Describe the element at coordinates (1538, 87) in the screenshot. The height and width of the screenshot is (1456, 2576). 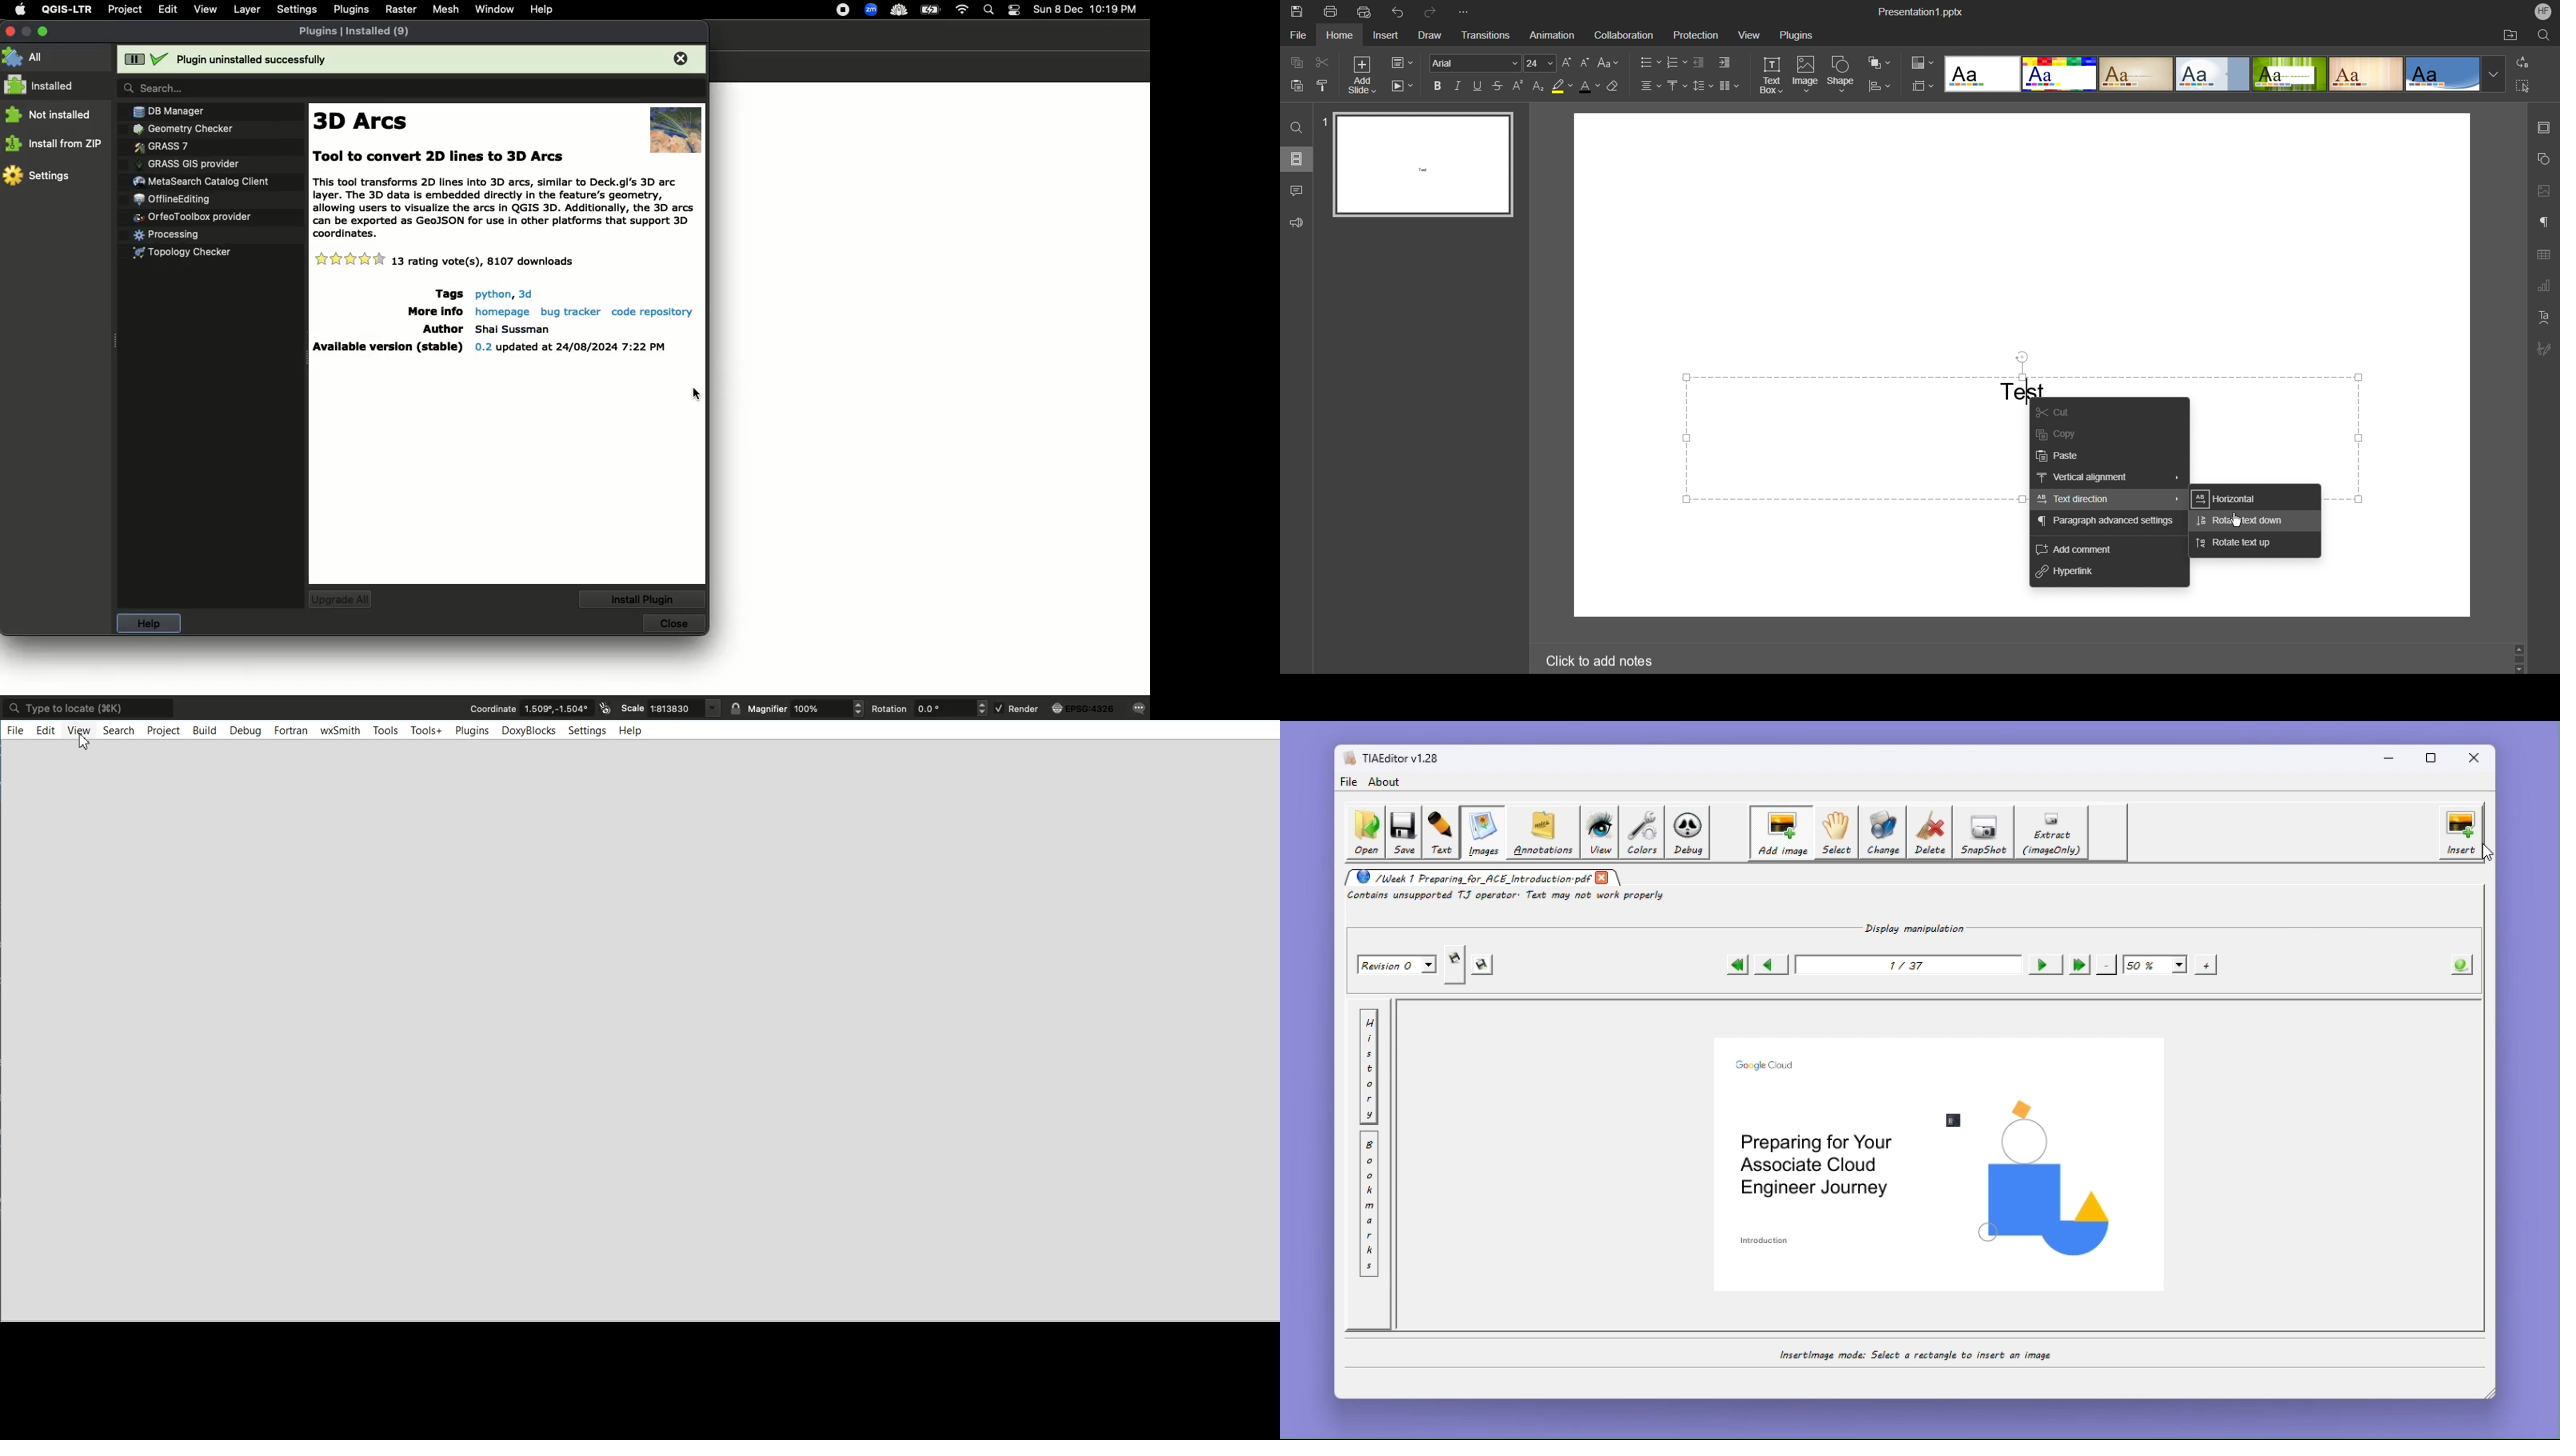
I see `Subscript` at that location.